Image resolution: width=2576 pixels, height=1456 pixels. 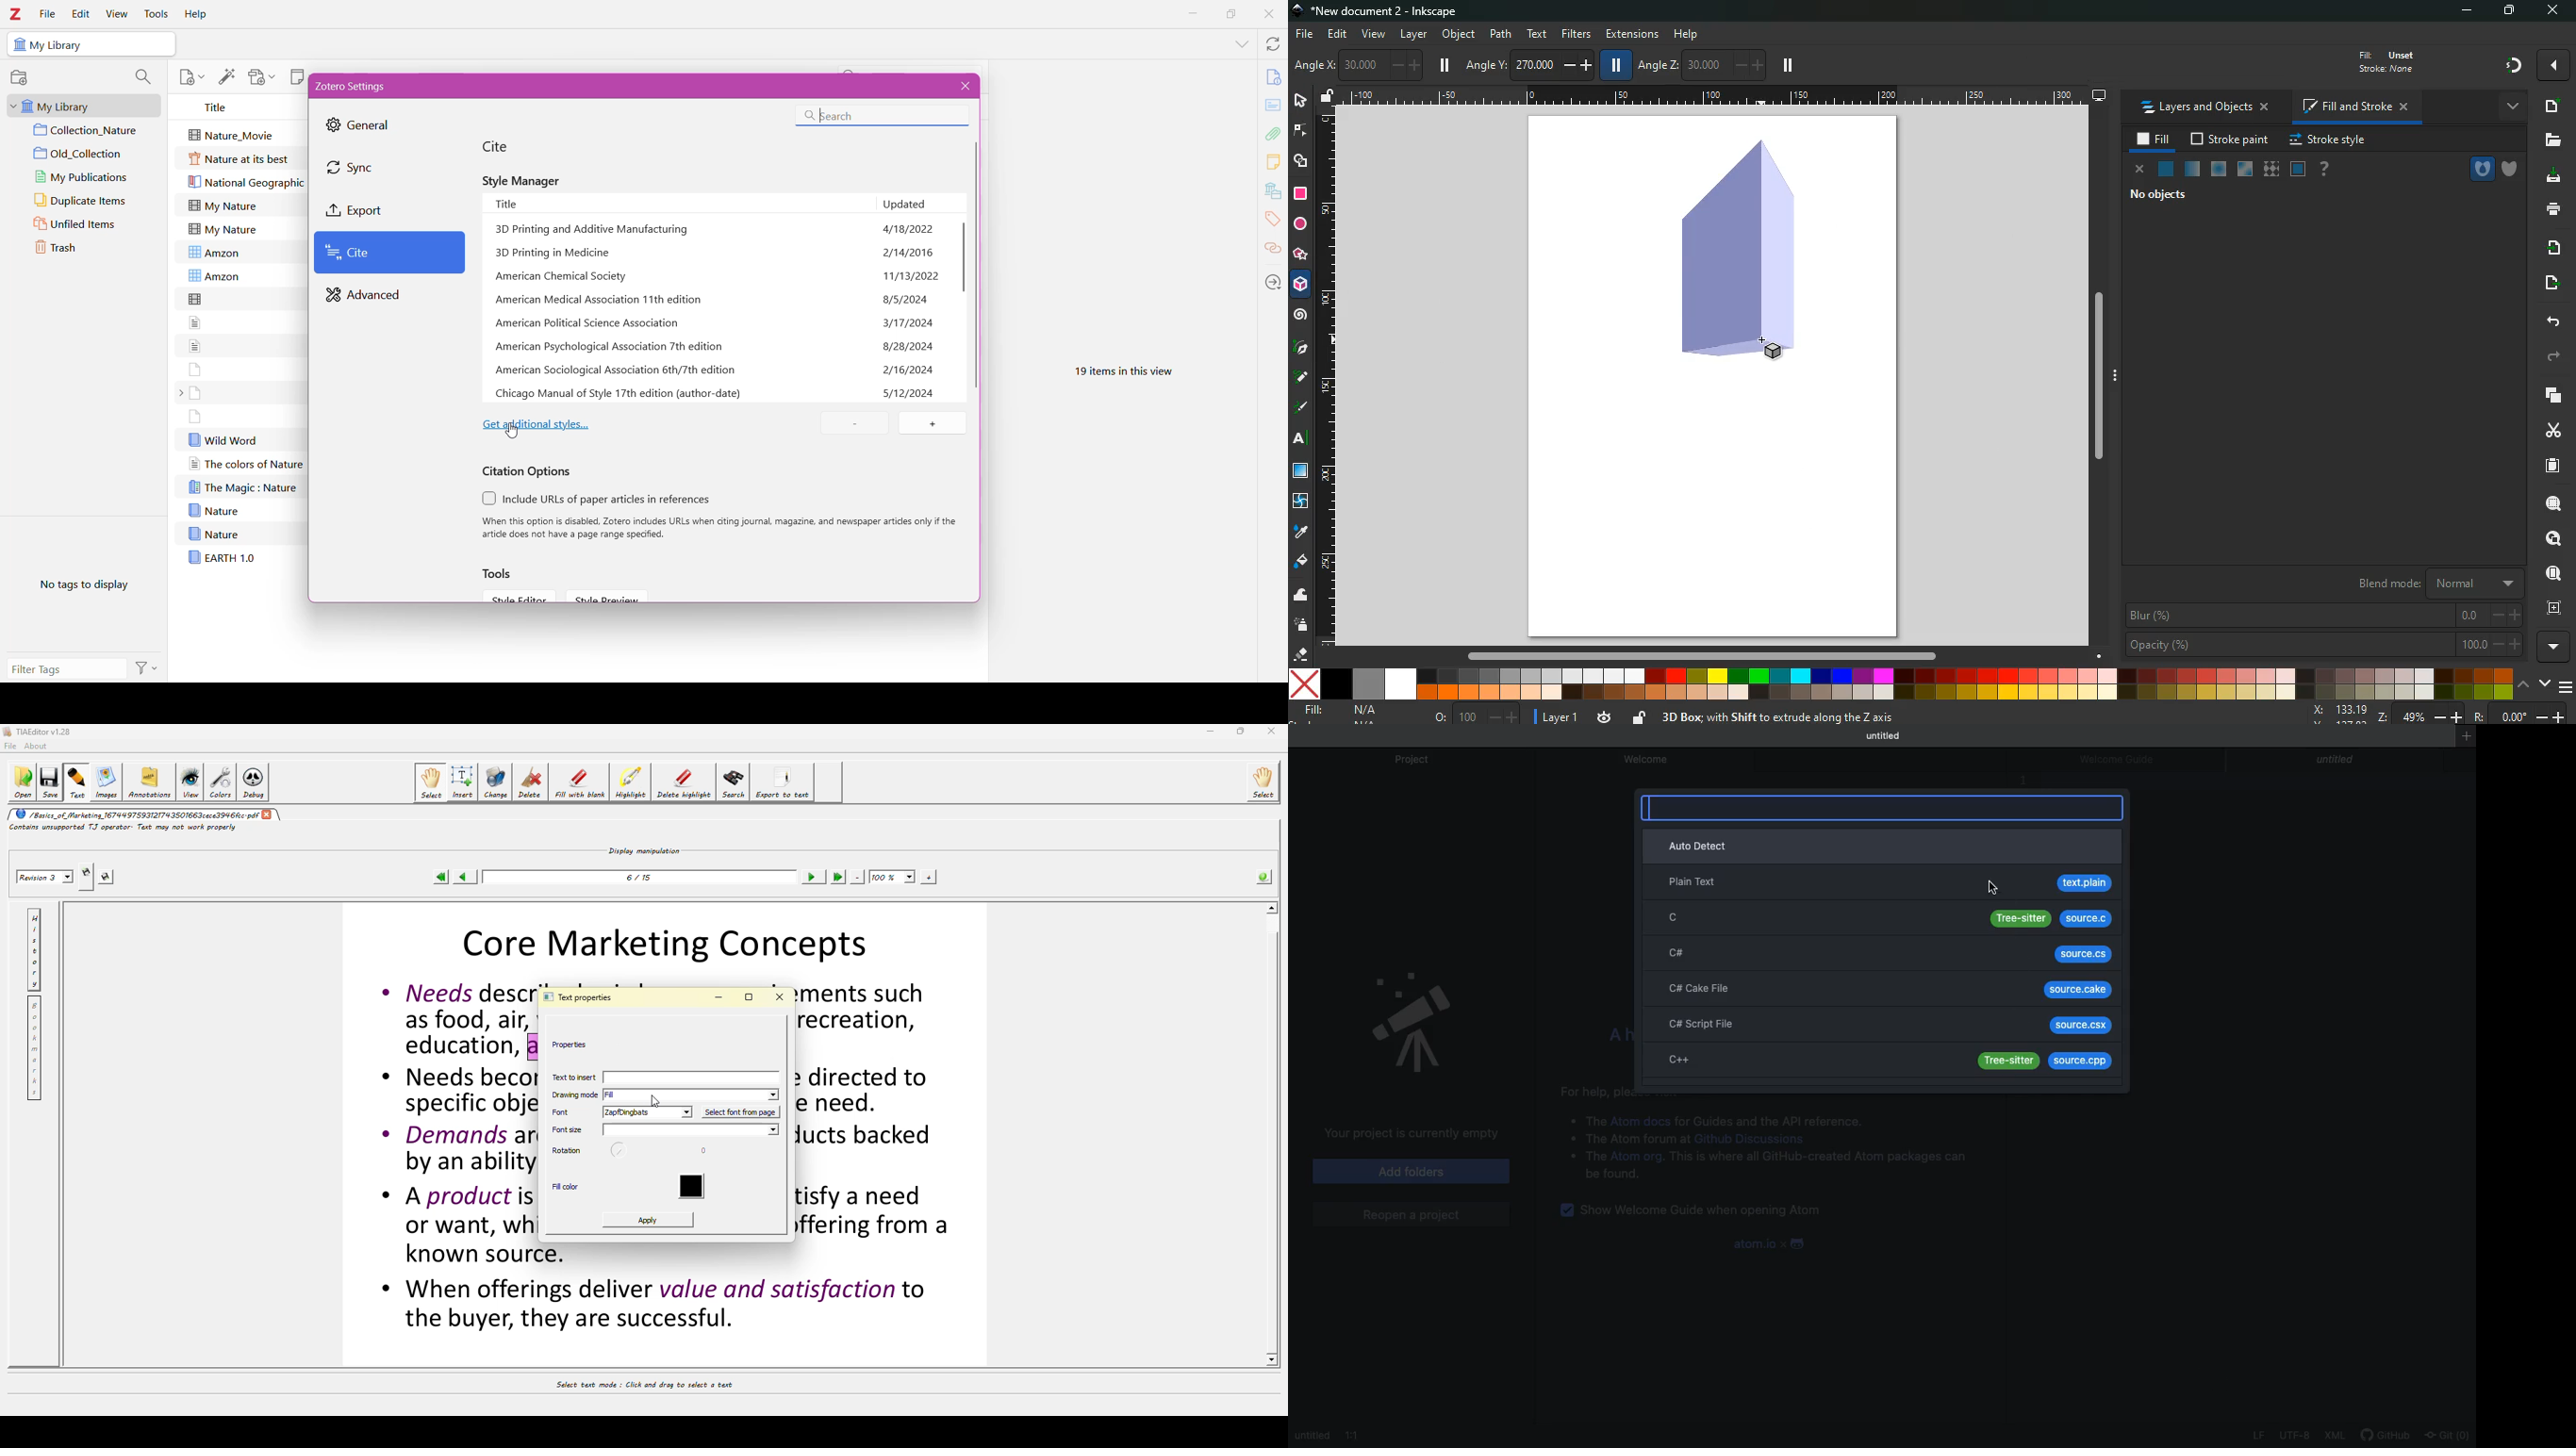 What do you see at coordinates (588, 324) in the screenshot?
I see `American Political Science Association` at bounding box center [588, 324].